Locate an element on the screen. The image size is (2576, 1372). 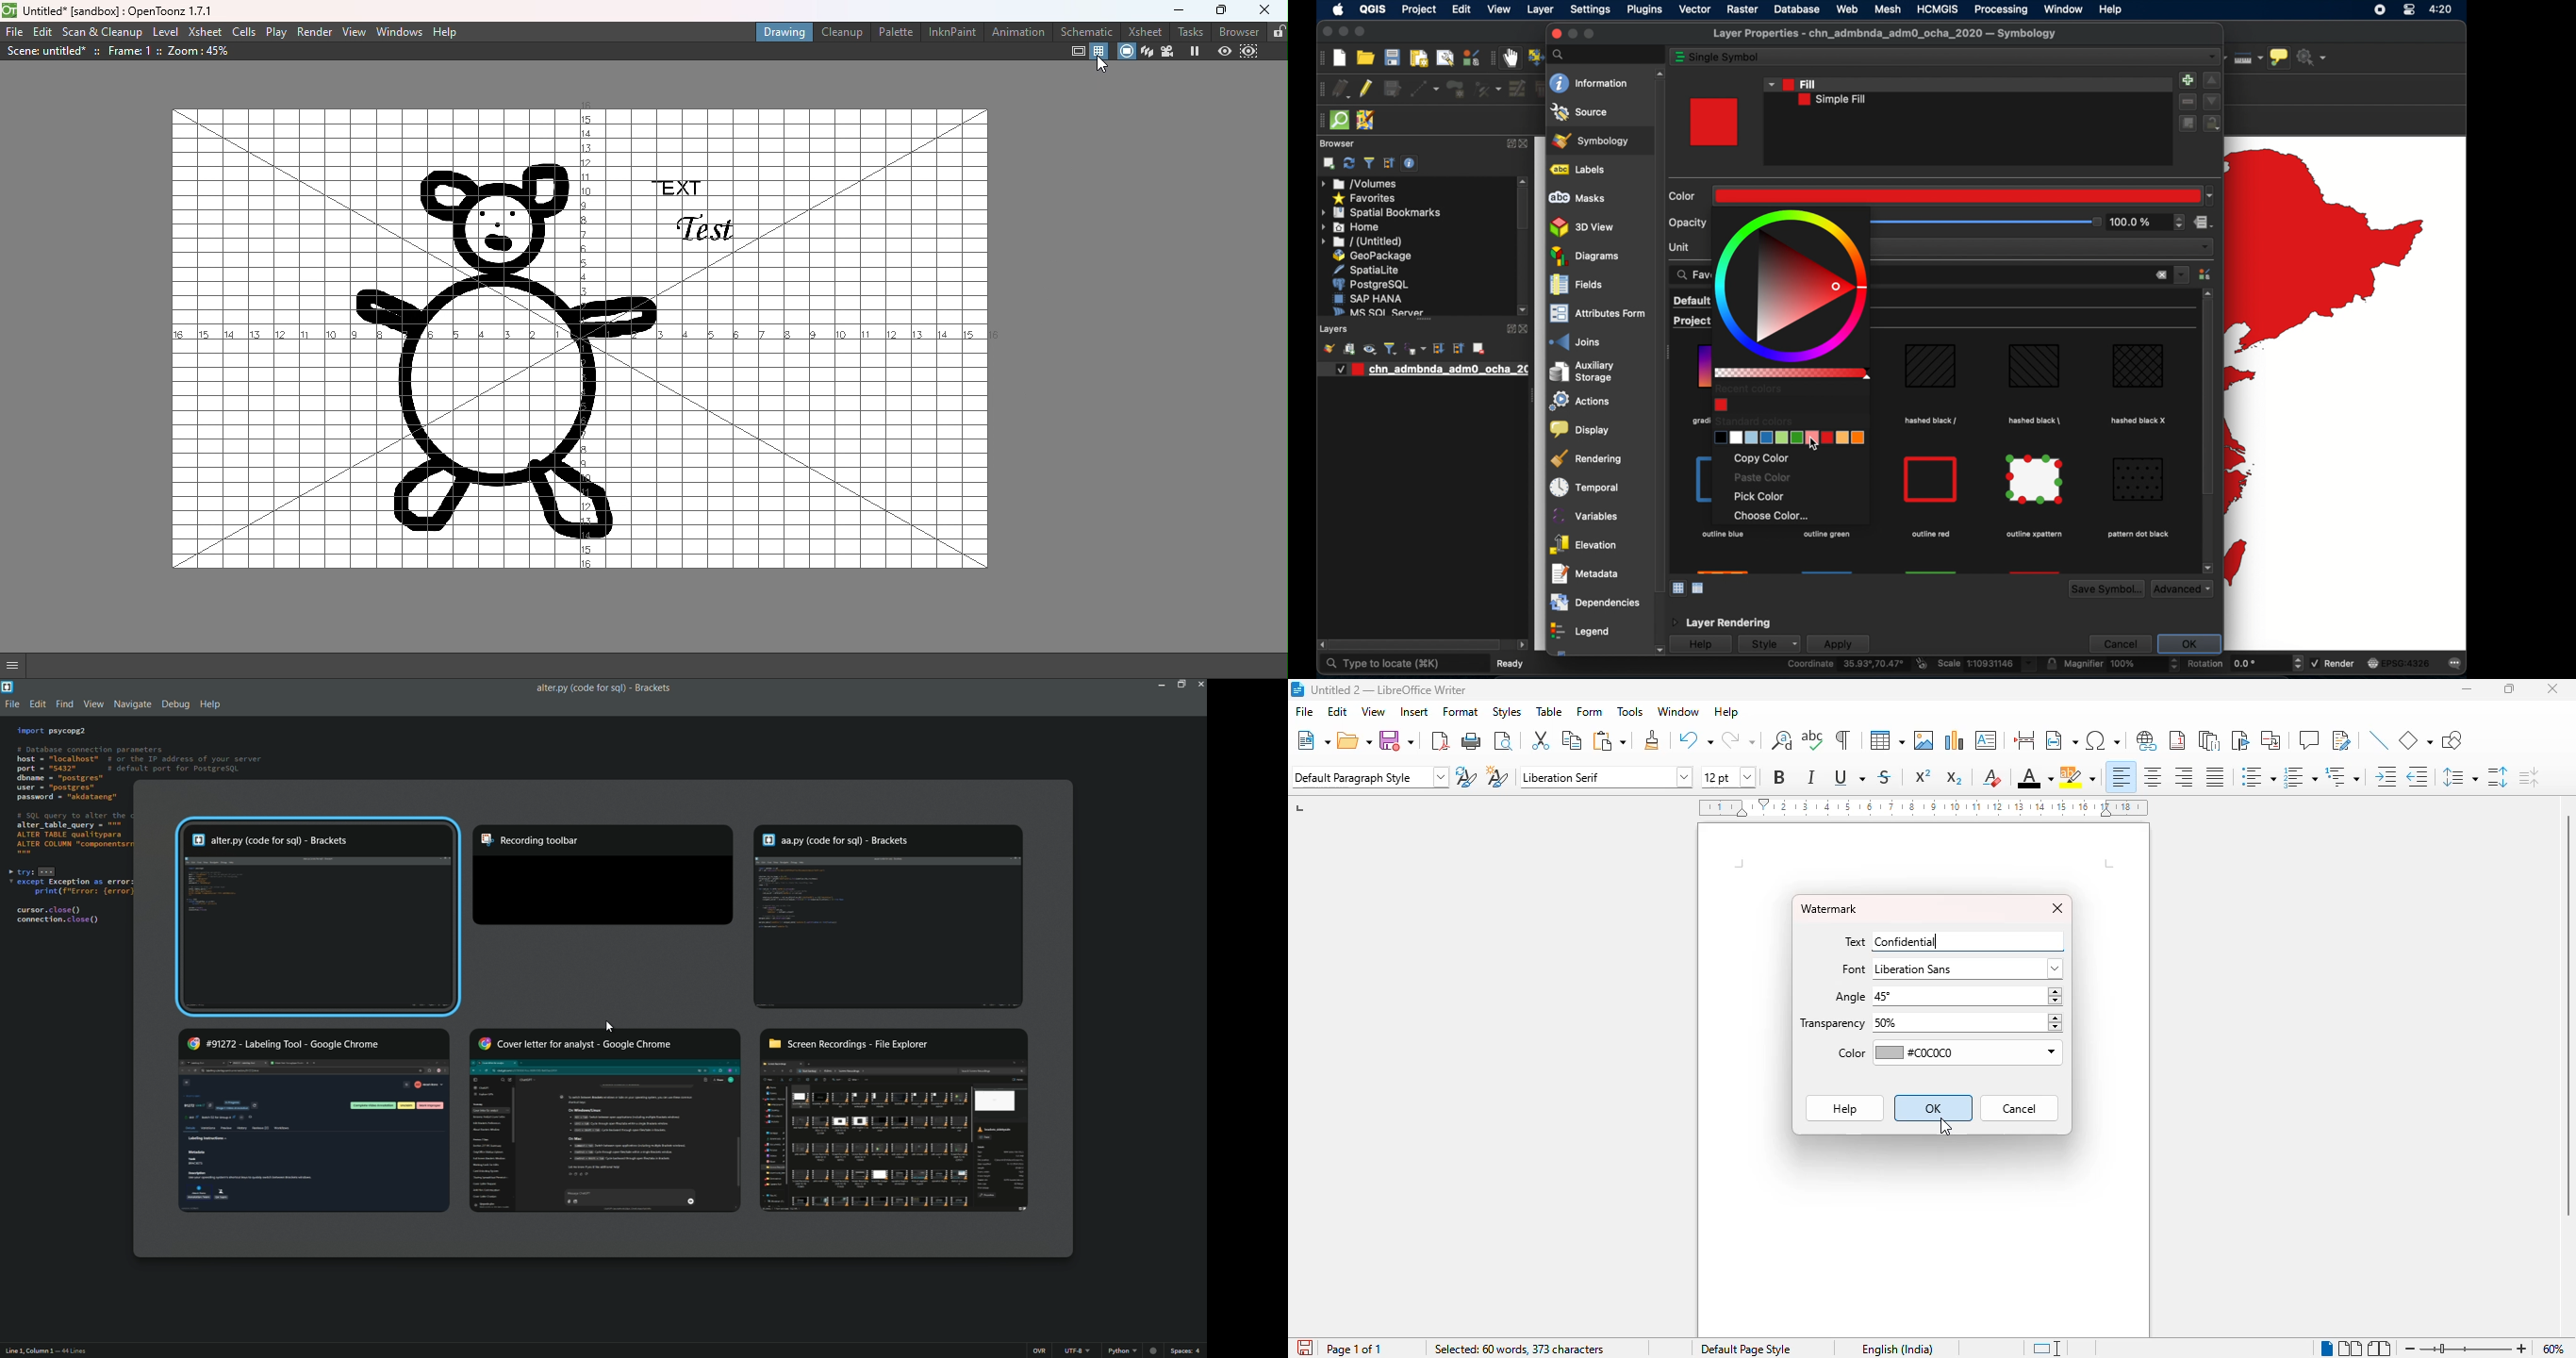
bold is located at coordinates (1778, 776).